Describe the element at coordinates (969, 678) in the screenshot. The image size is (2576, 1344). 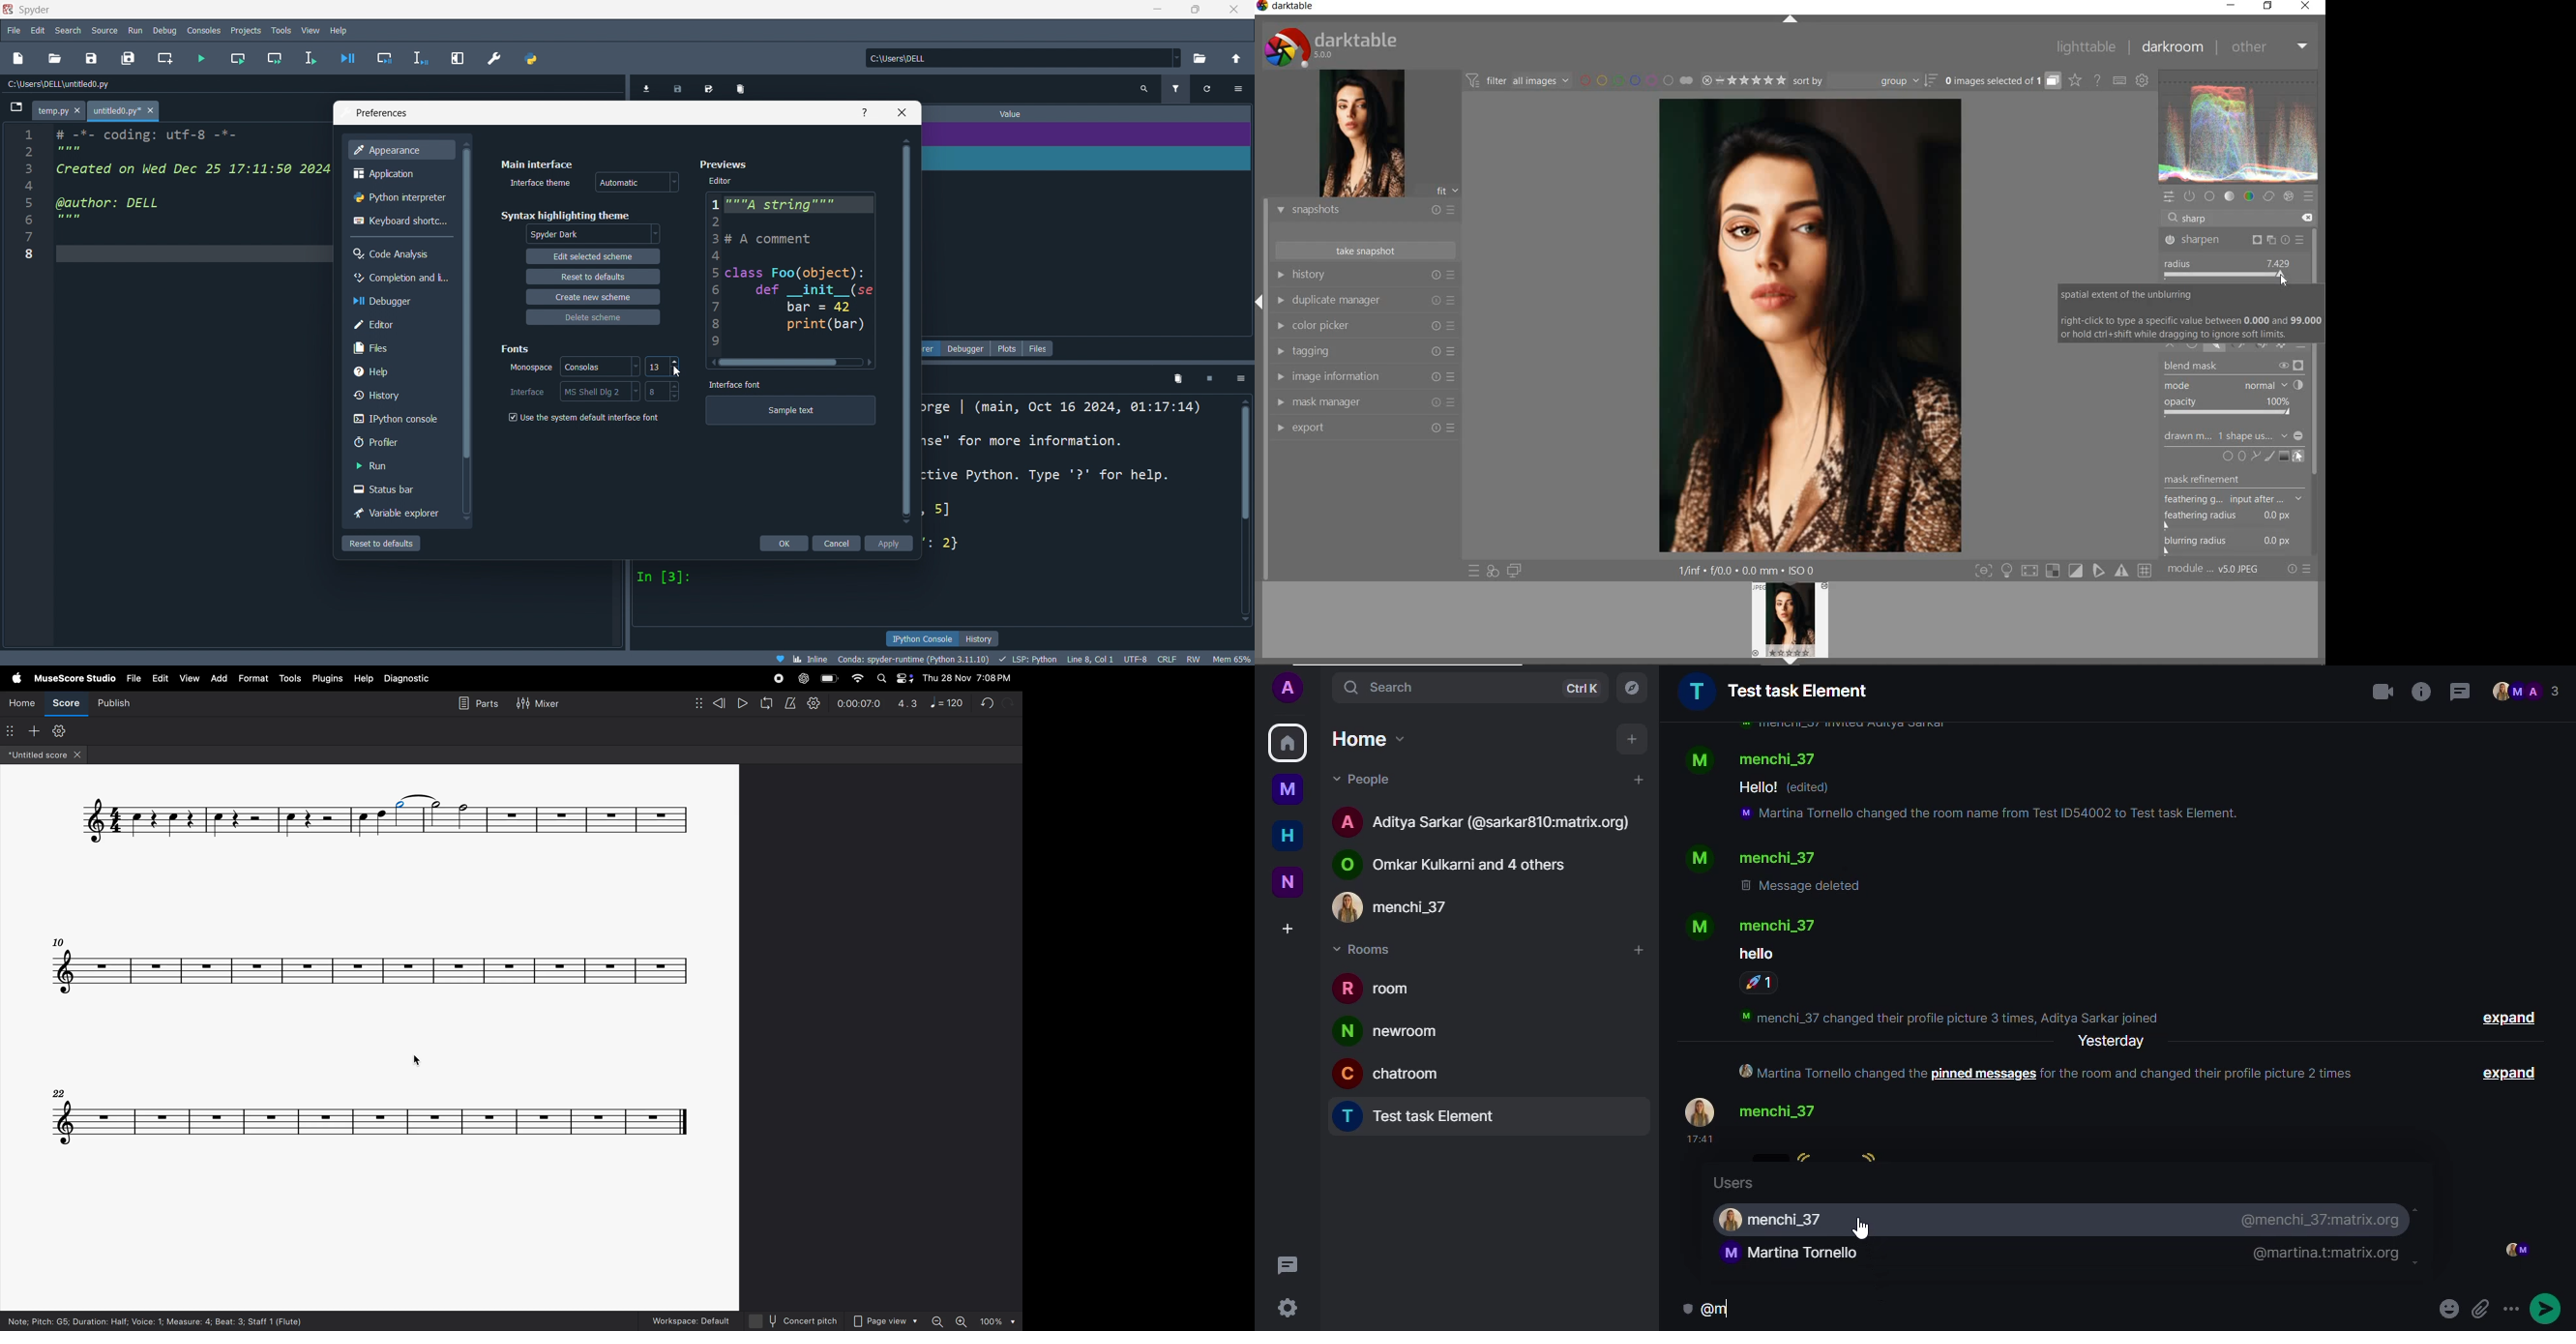
I see `Thu 28 Nov 7:08 PM` at that location.